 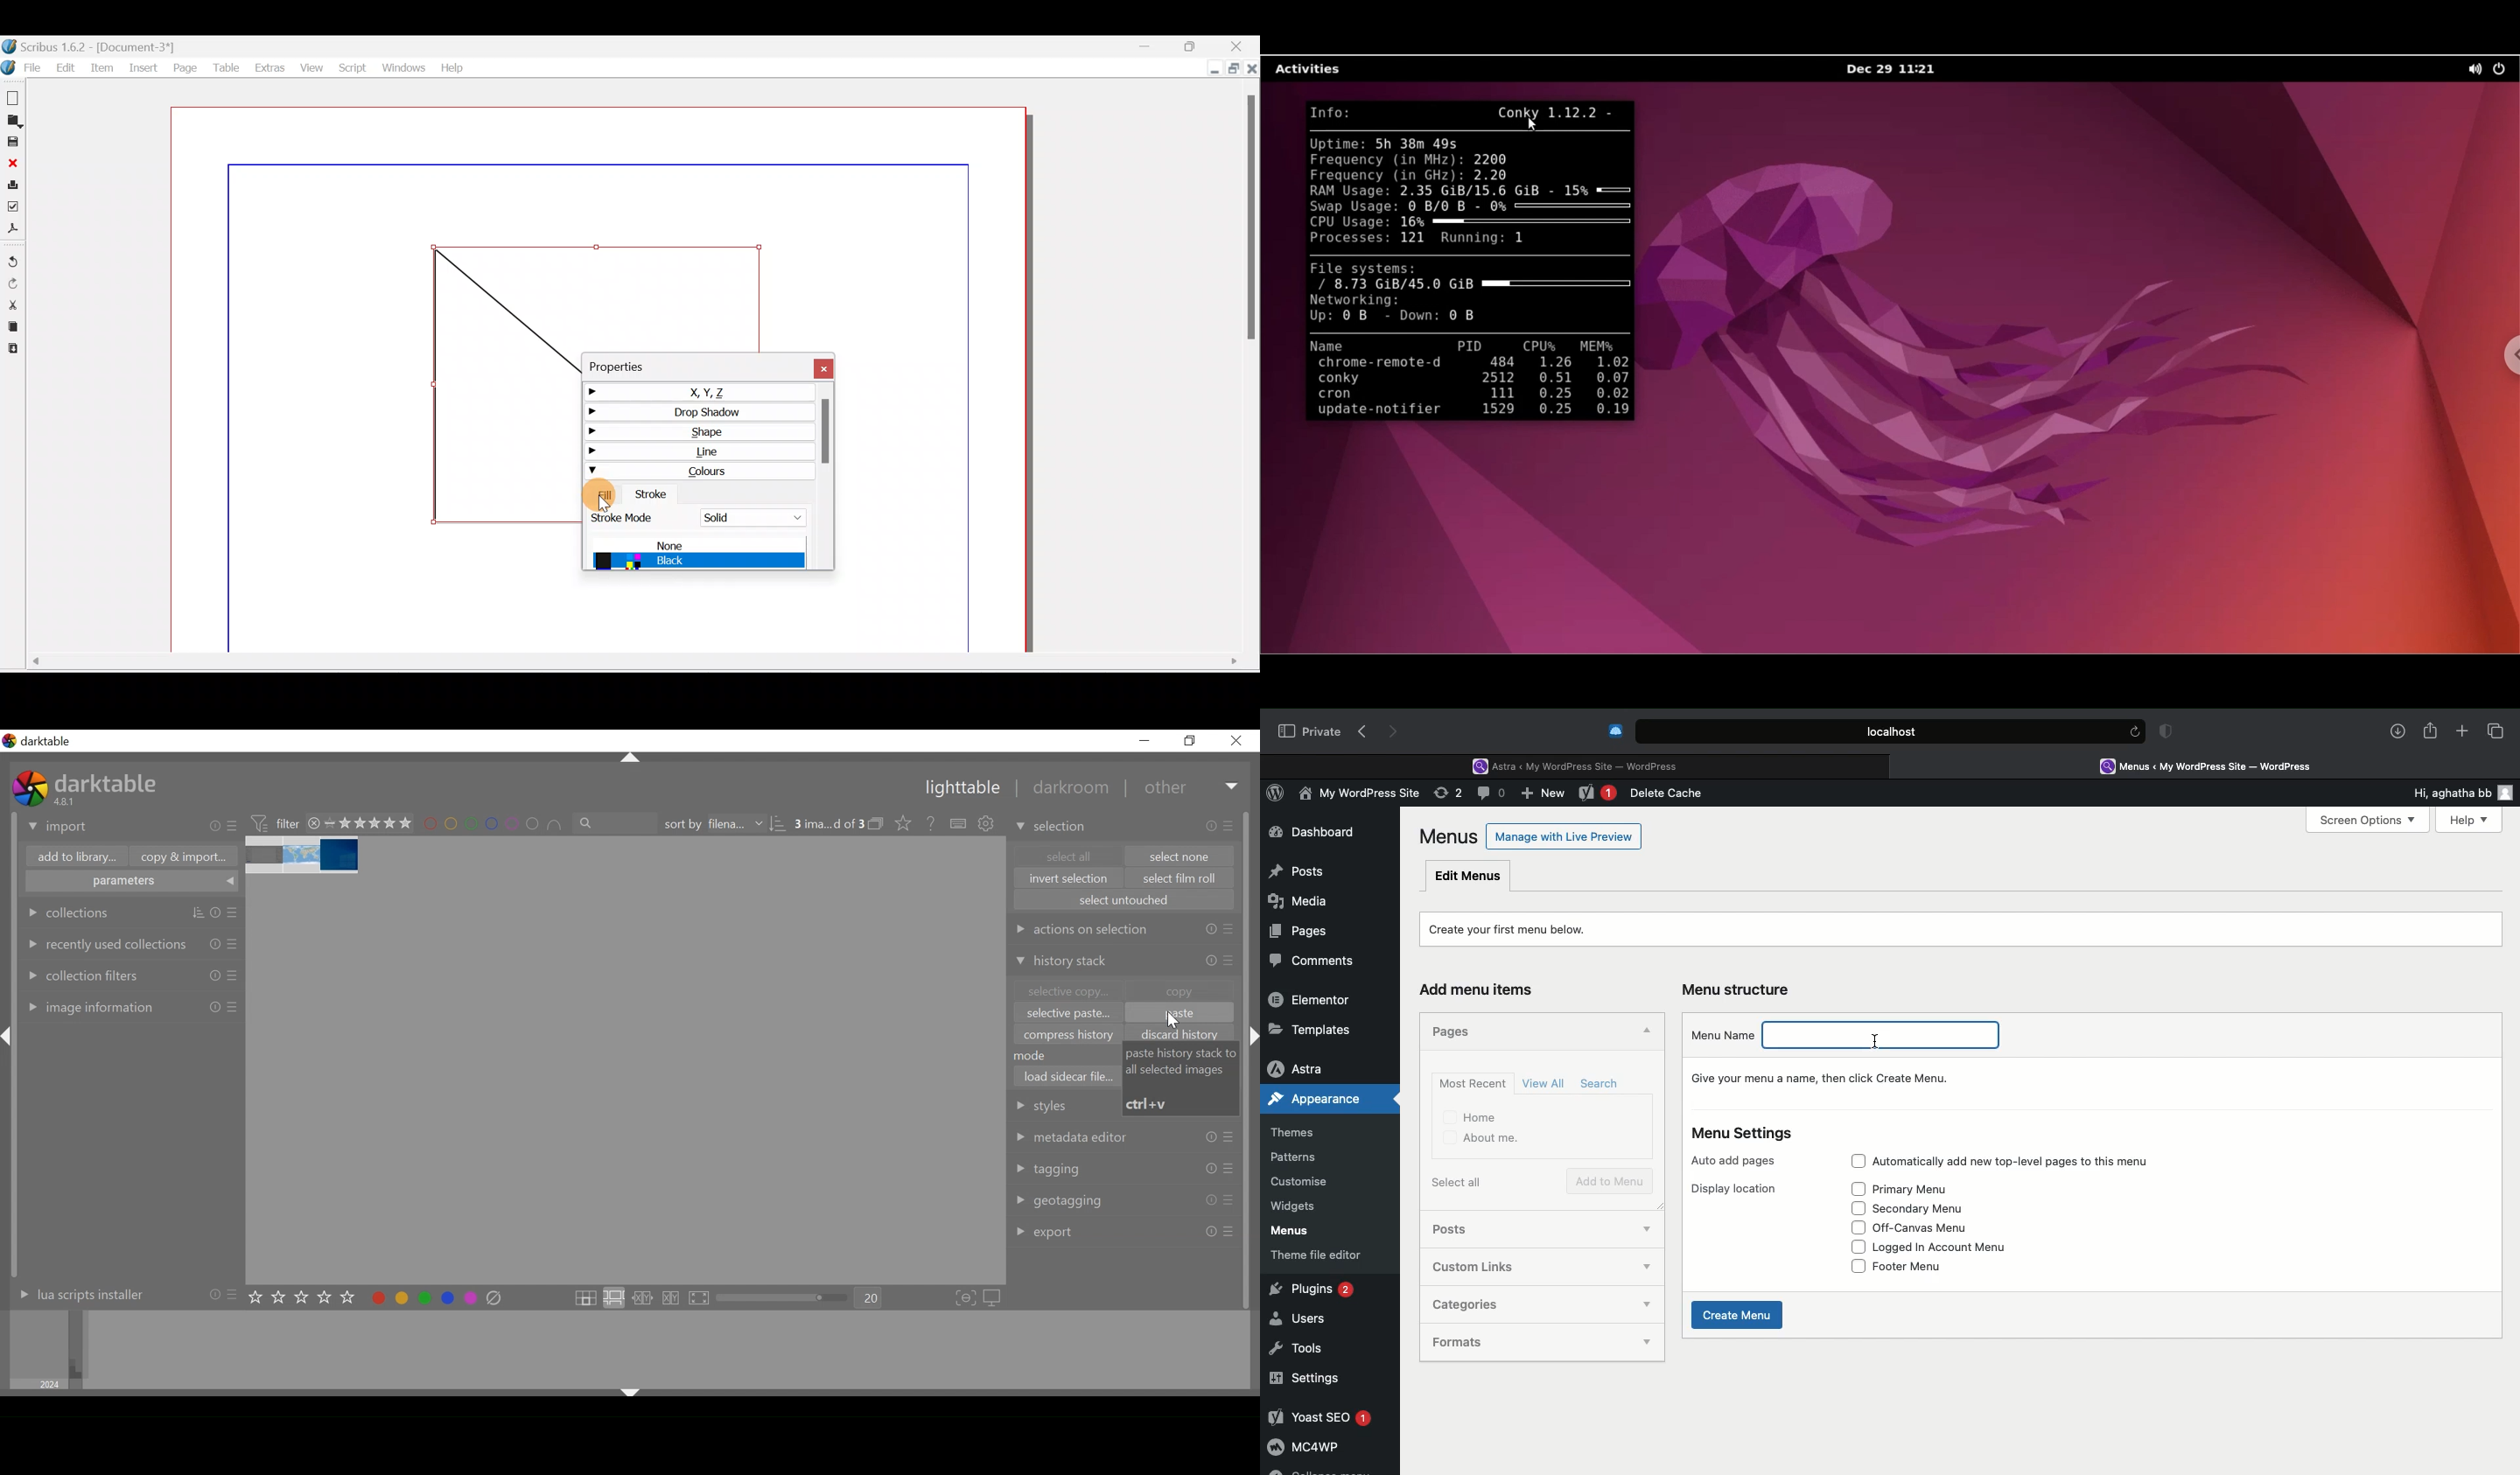 What do you see at coordinates (14, 120) in the screenshot?
I see `Open` at bounding box center [14, 120].